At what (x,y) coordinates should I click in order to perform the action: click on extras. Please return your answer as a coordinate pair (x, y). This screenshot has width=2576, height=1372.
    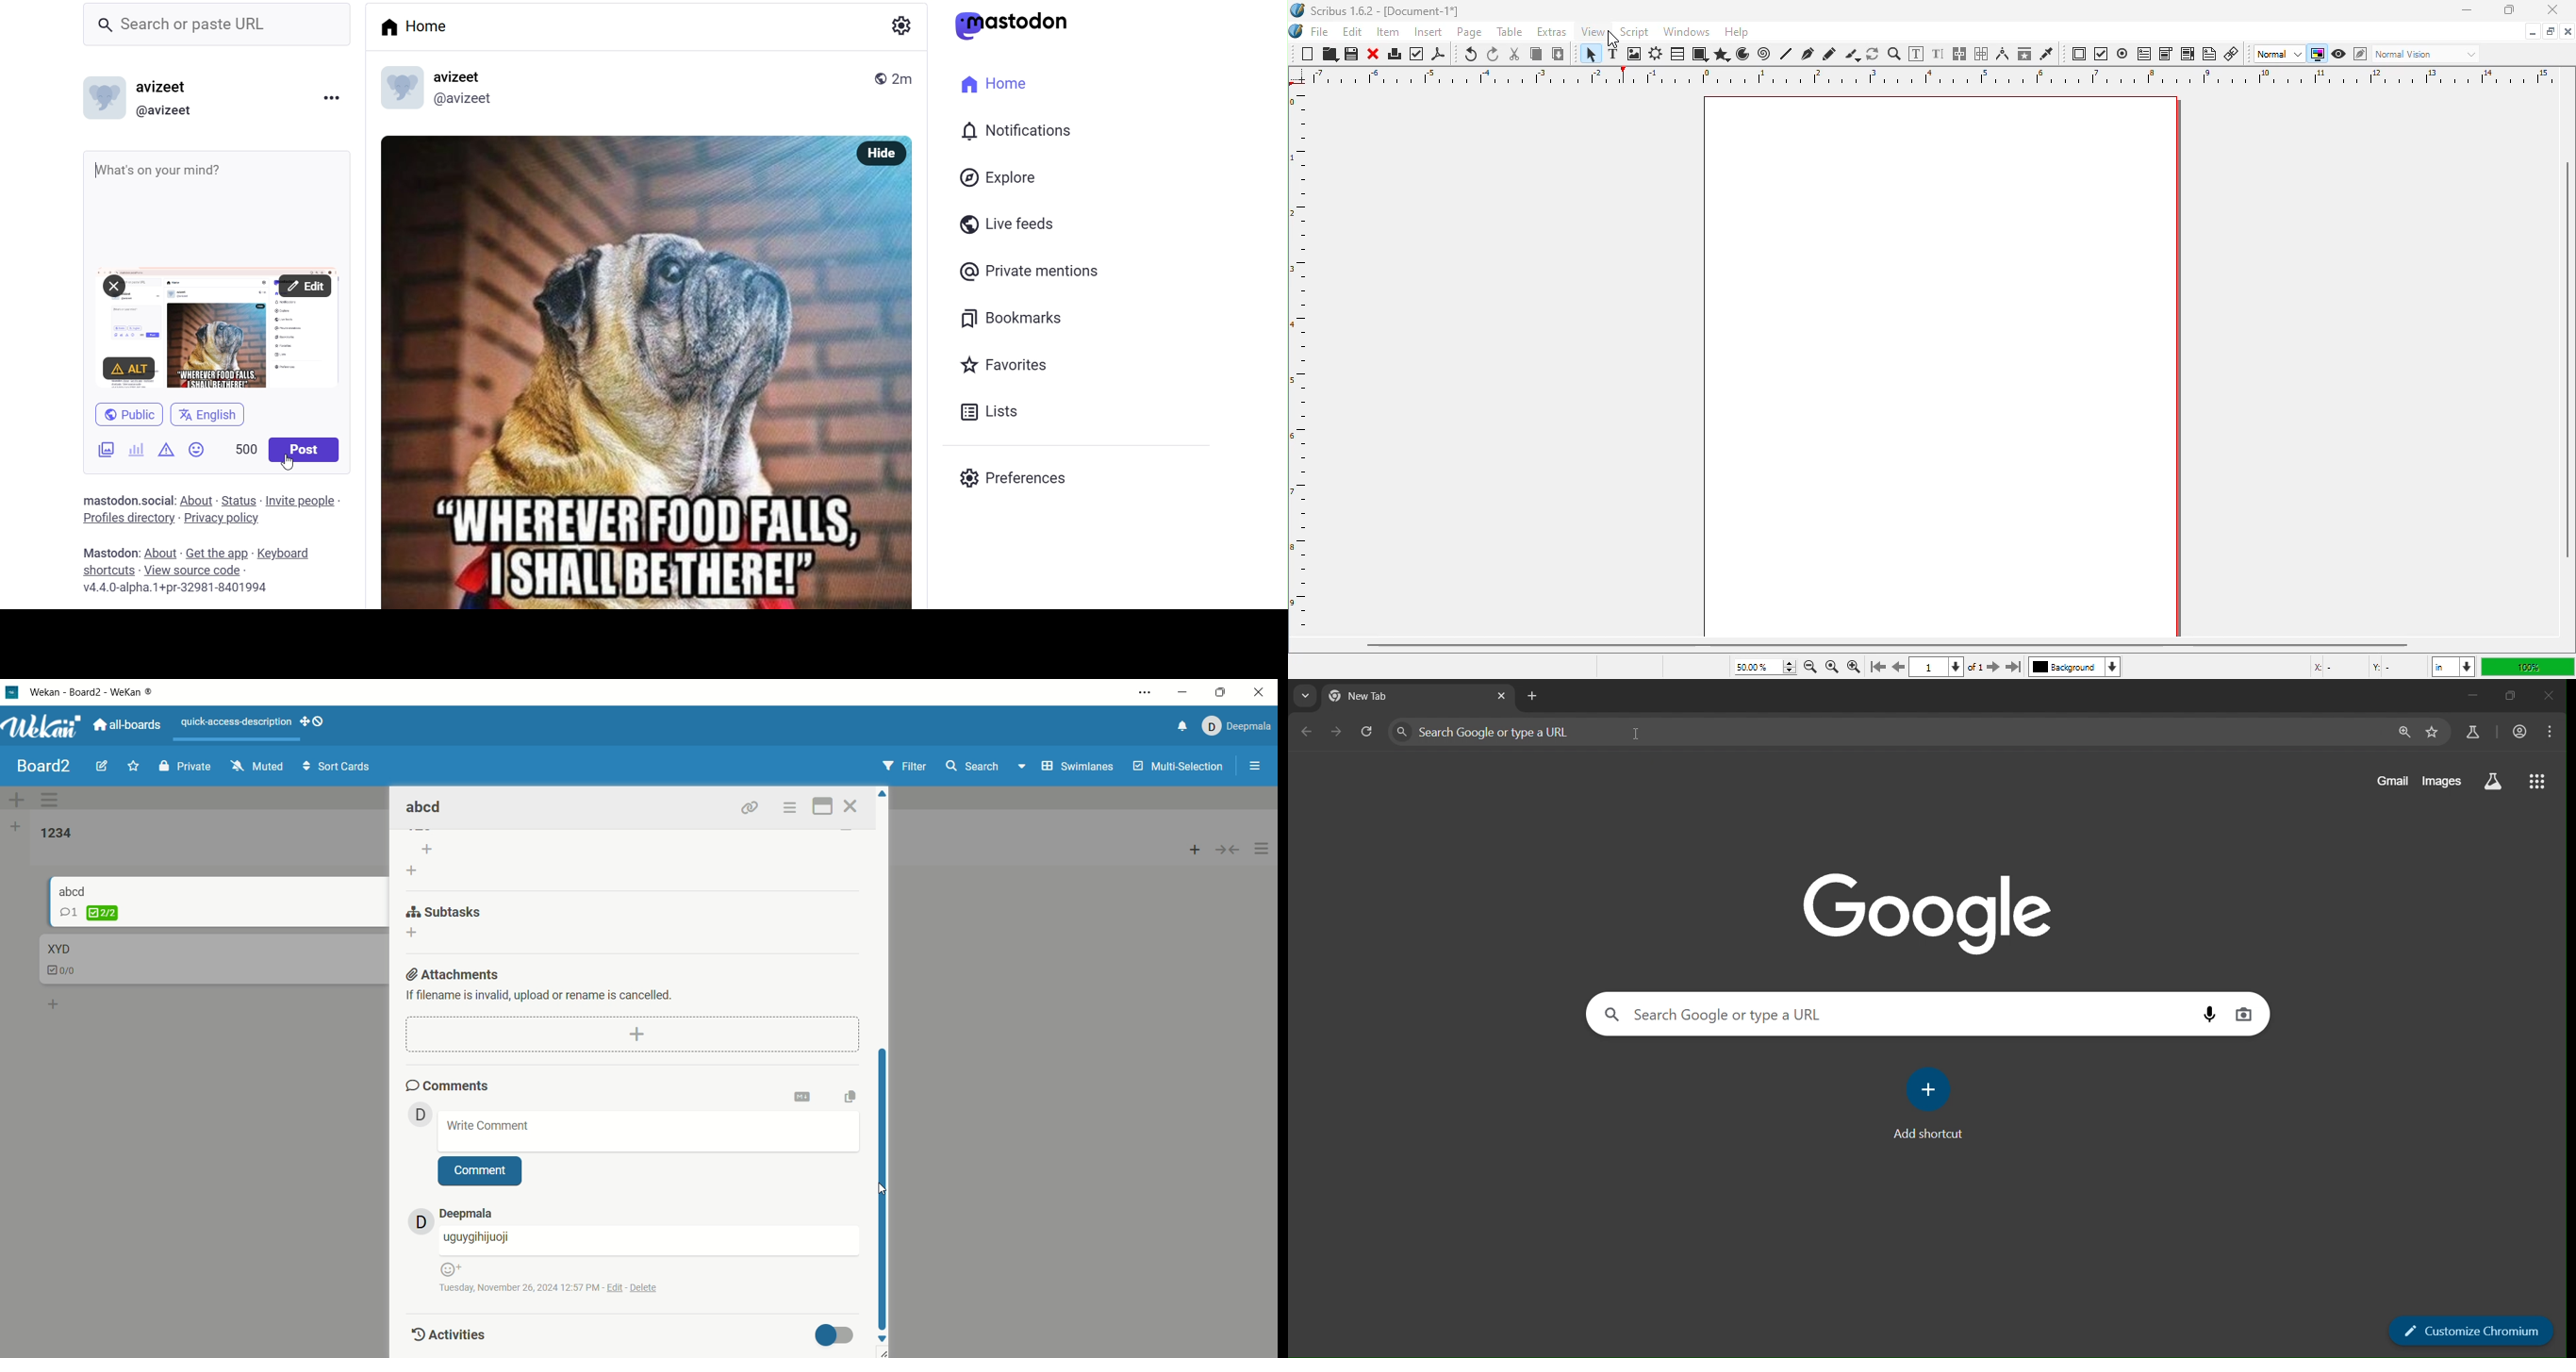
    Looking at the image, I should click on (1552, 31).